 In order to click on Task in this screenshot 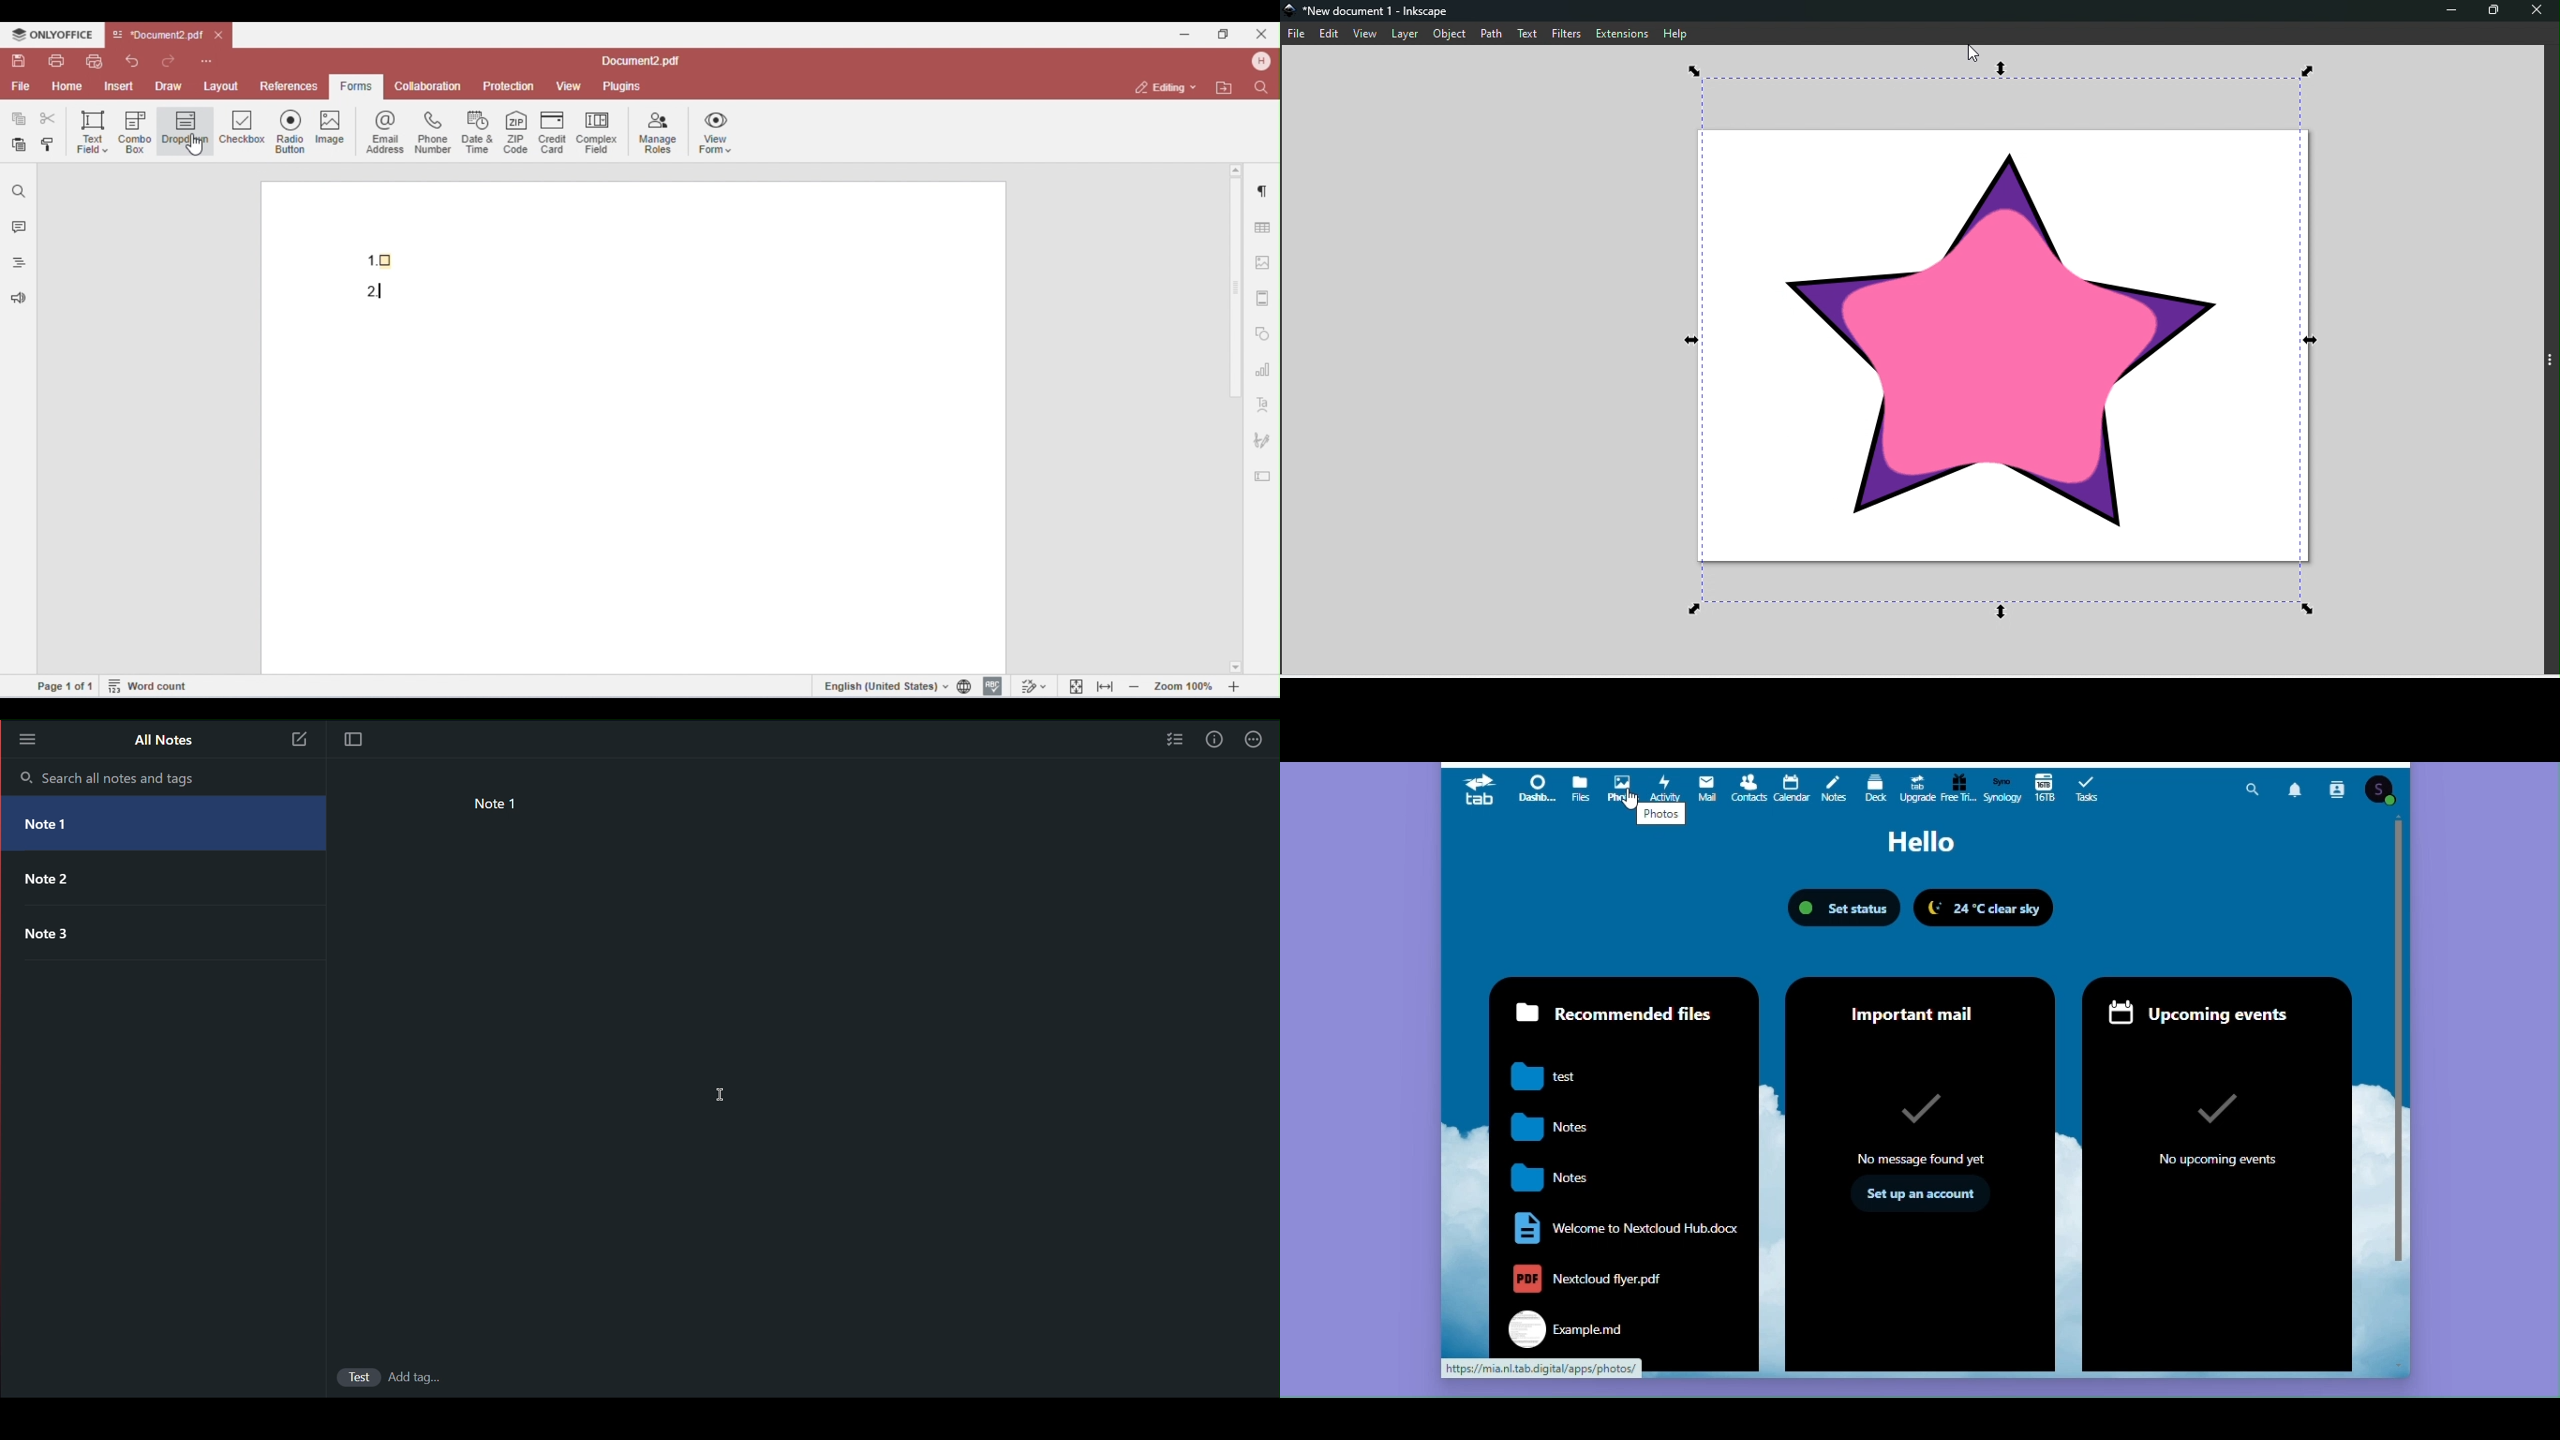, I will do `click(2088, 786)`.